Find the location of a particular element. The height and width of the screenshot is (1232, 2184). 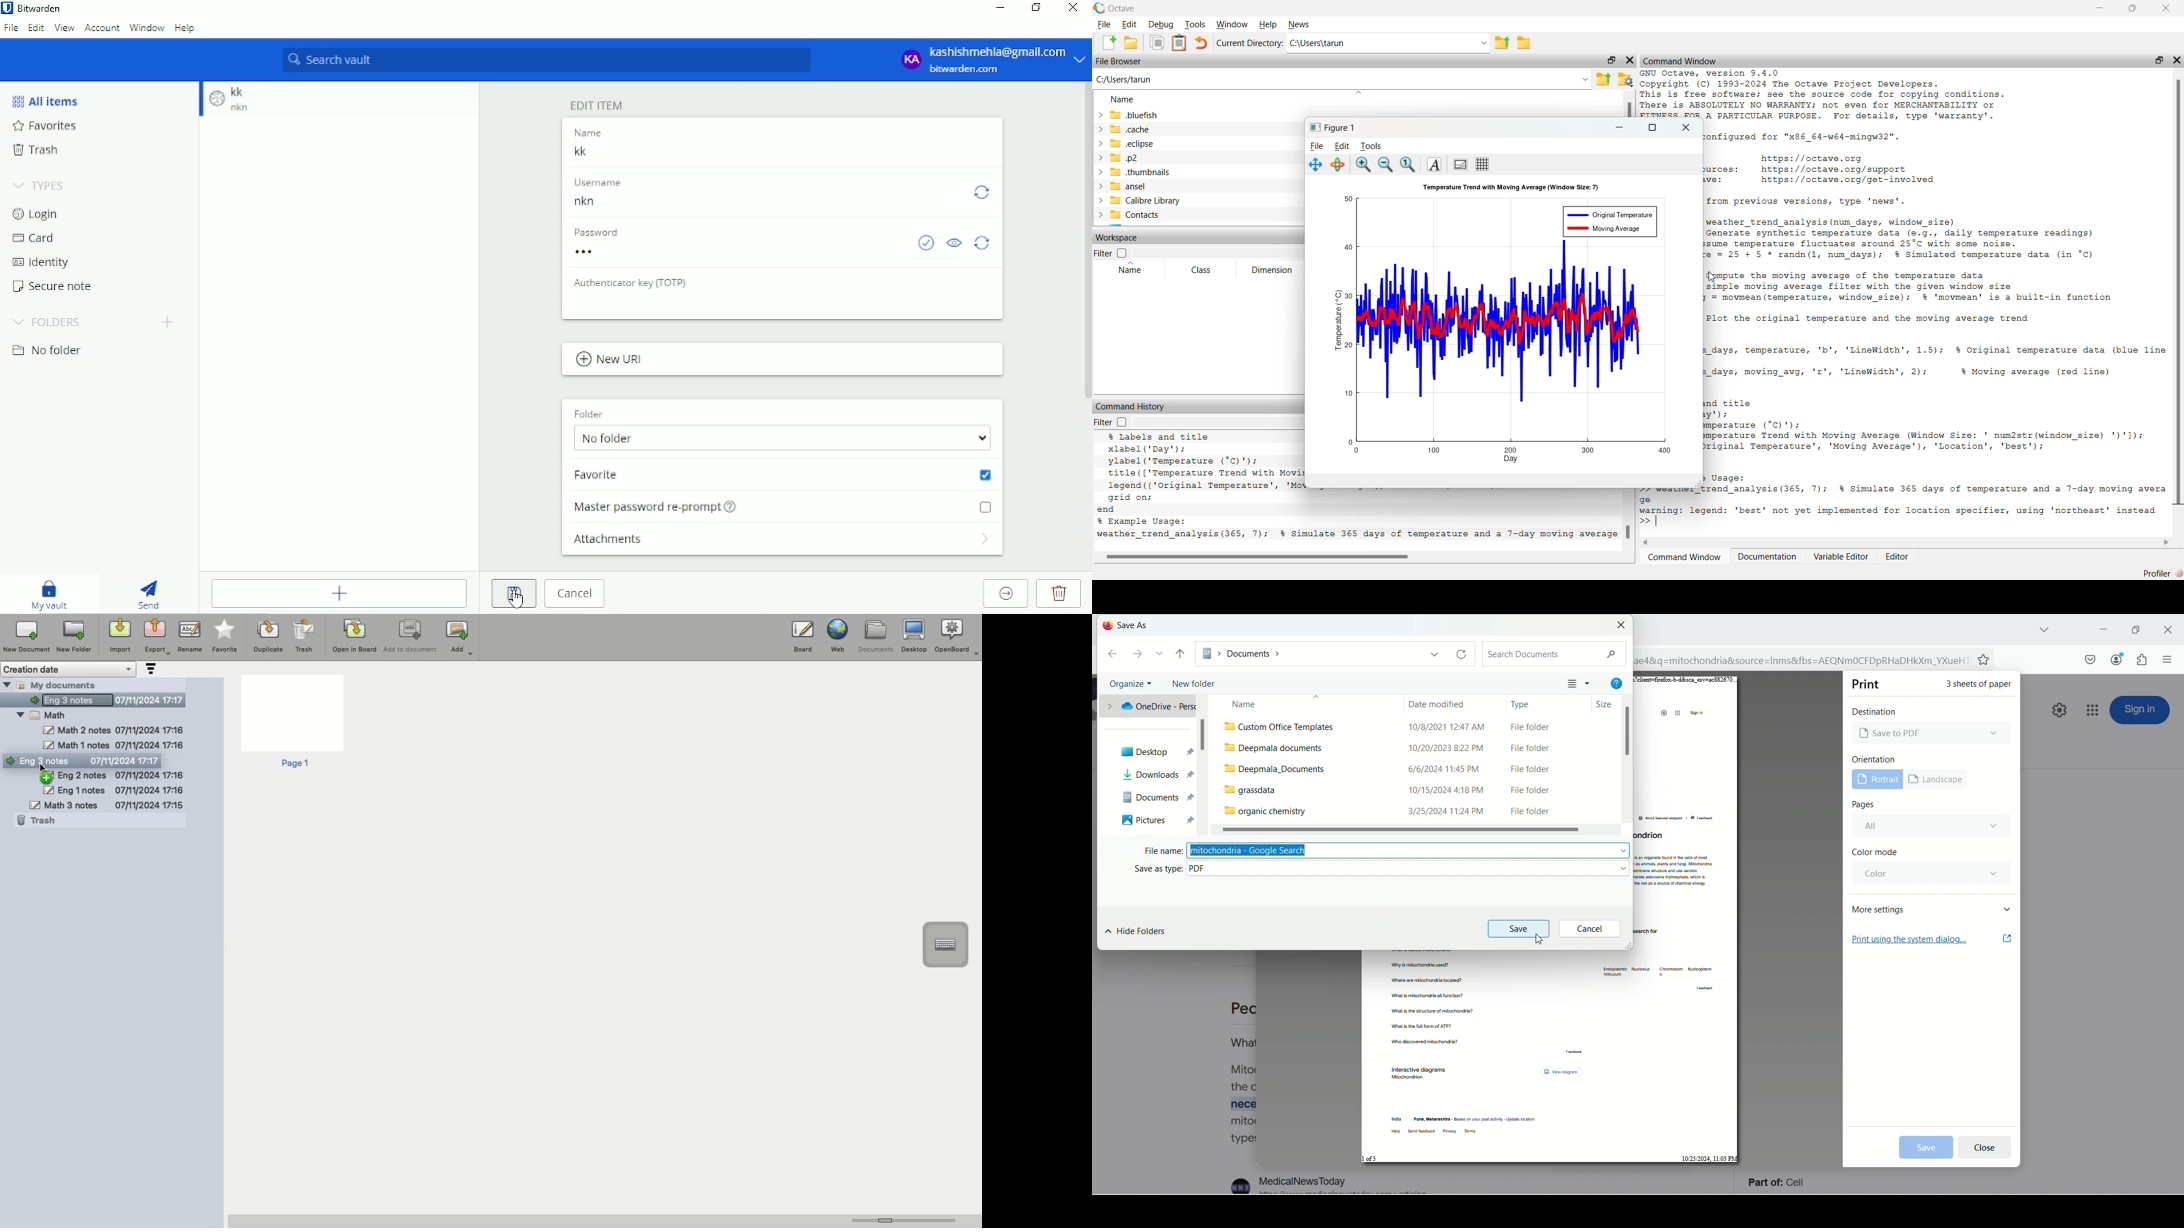

Help is located at coordinates (186, 29).